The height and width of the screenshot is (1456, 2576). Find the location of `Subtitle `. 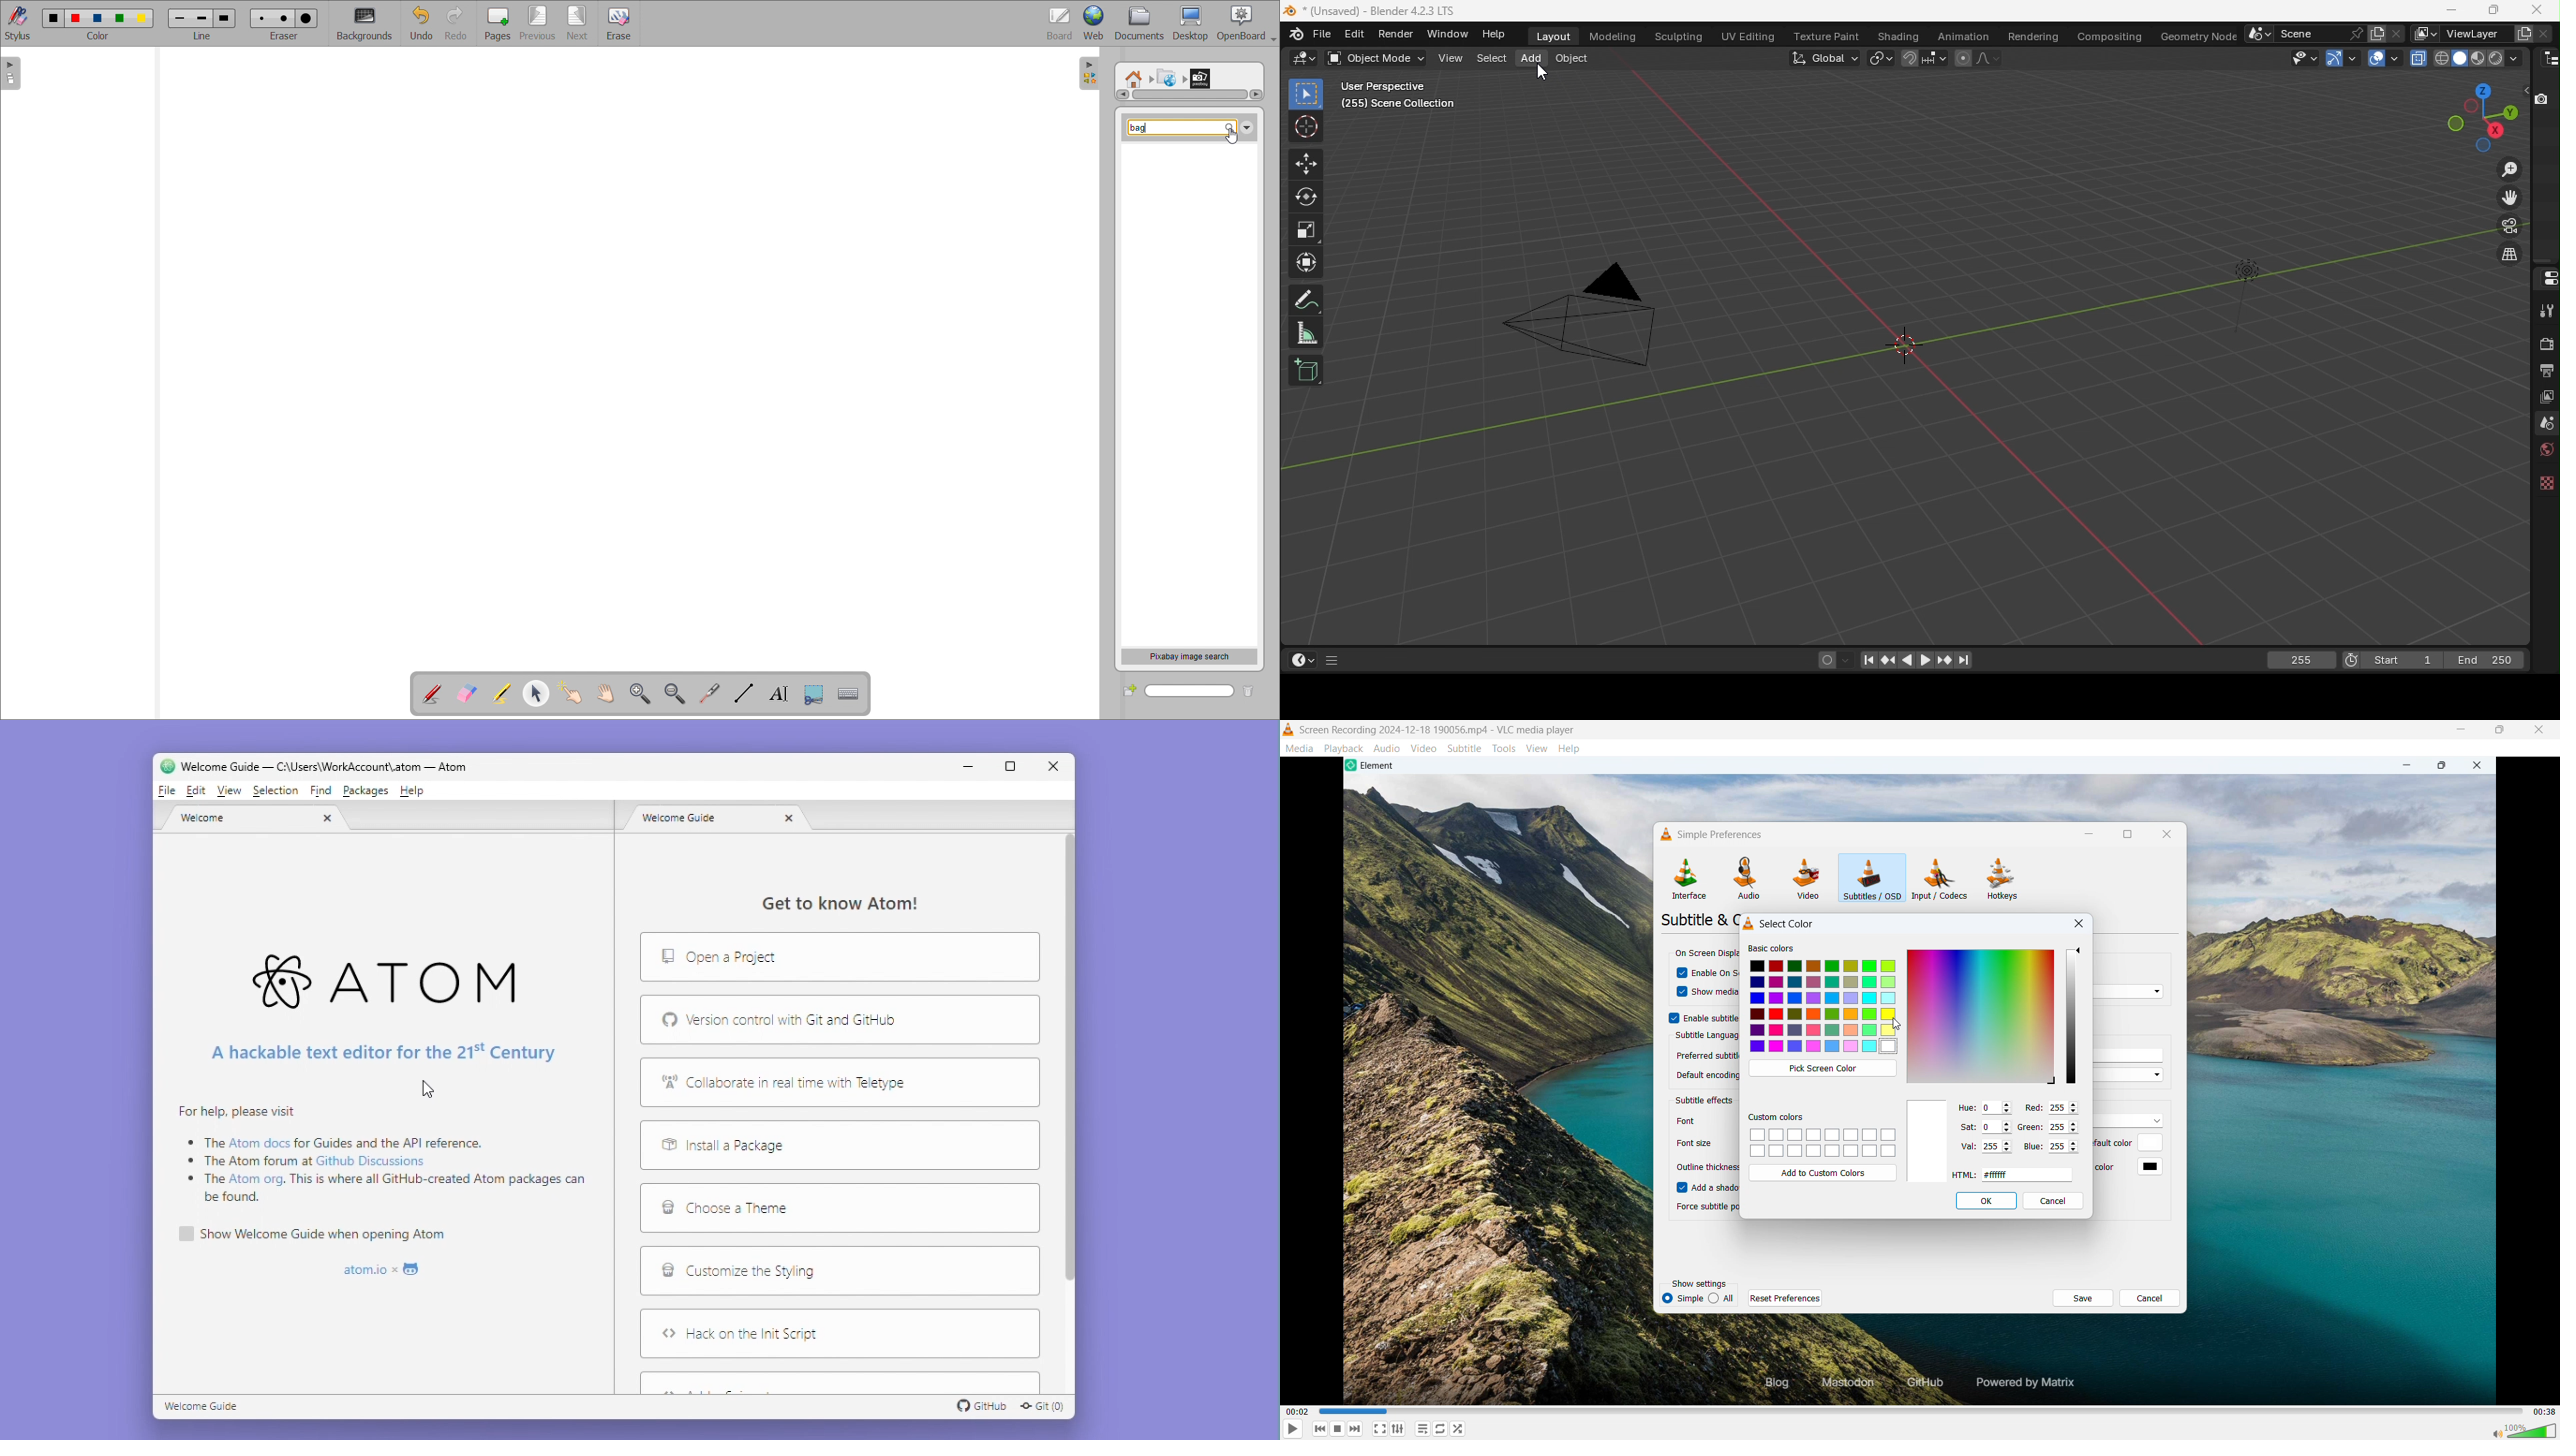

Subtitle  is located at coordinates (1465, 749).